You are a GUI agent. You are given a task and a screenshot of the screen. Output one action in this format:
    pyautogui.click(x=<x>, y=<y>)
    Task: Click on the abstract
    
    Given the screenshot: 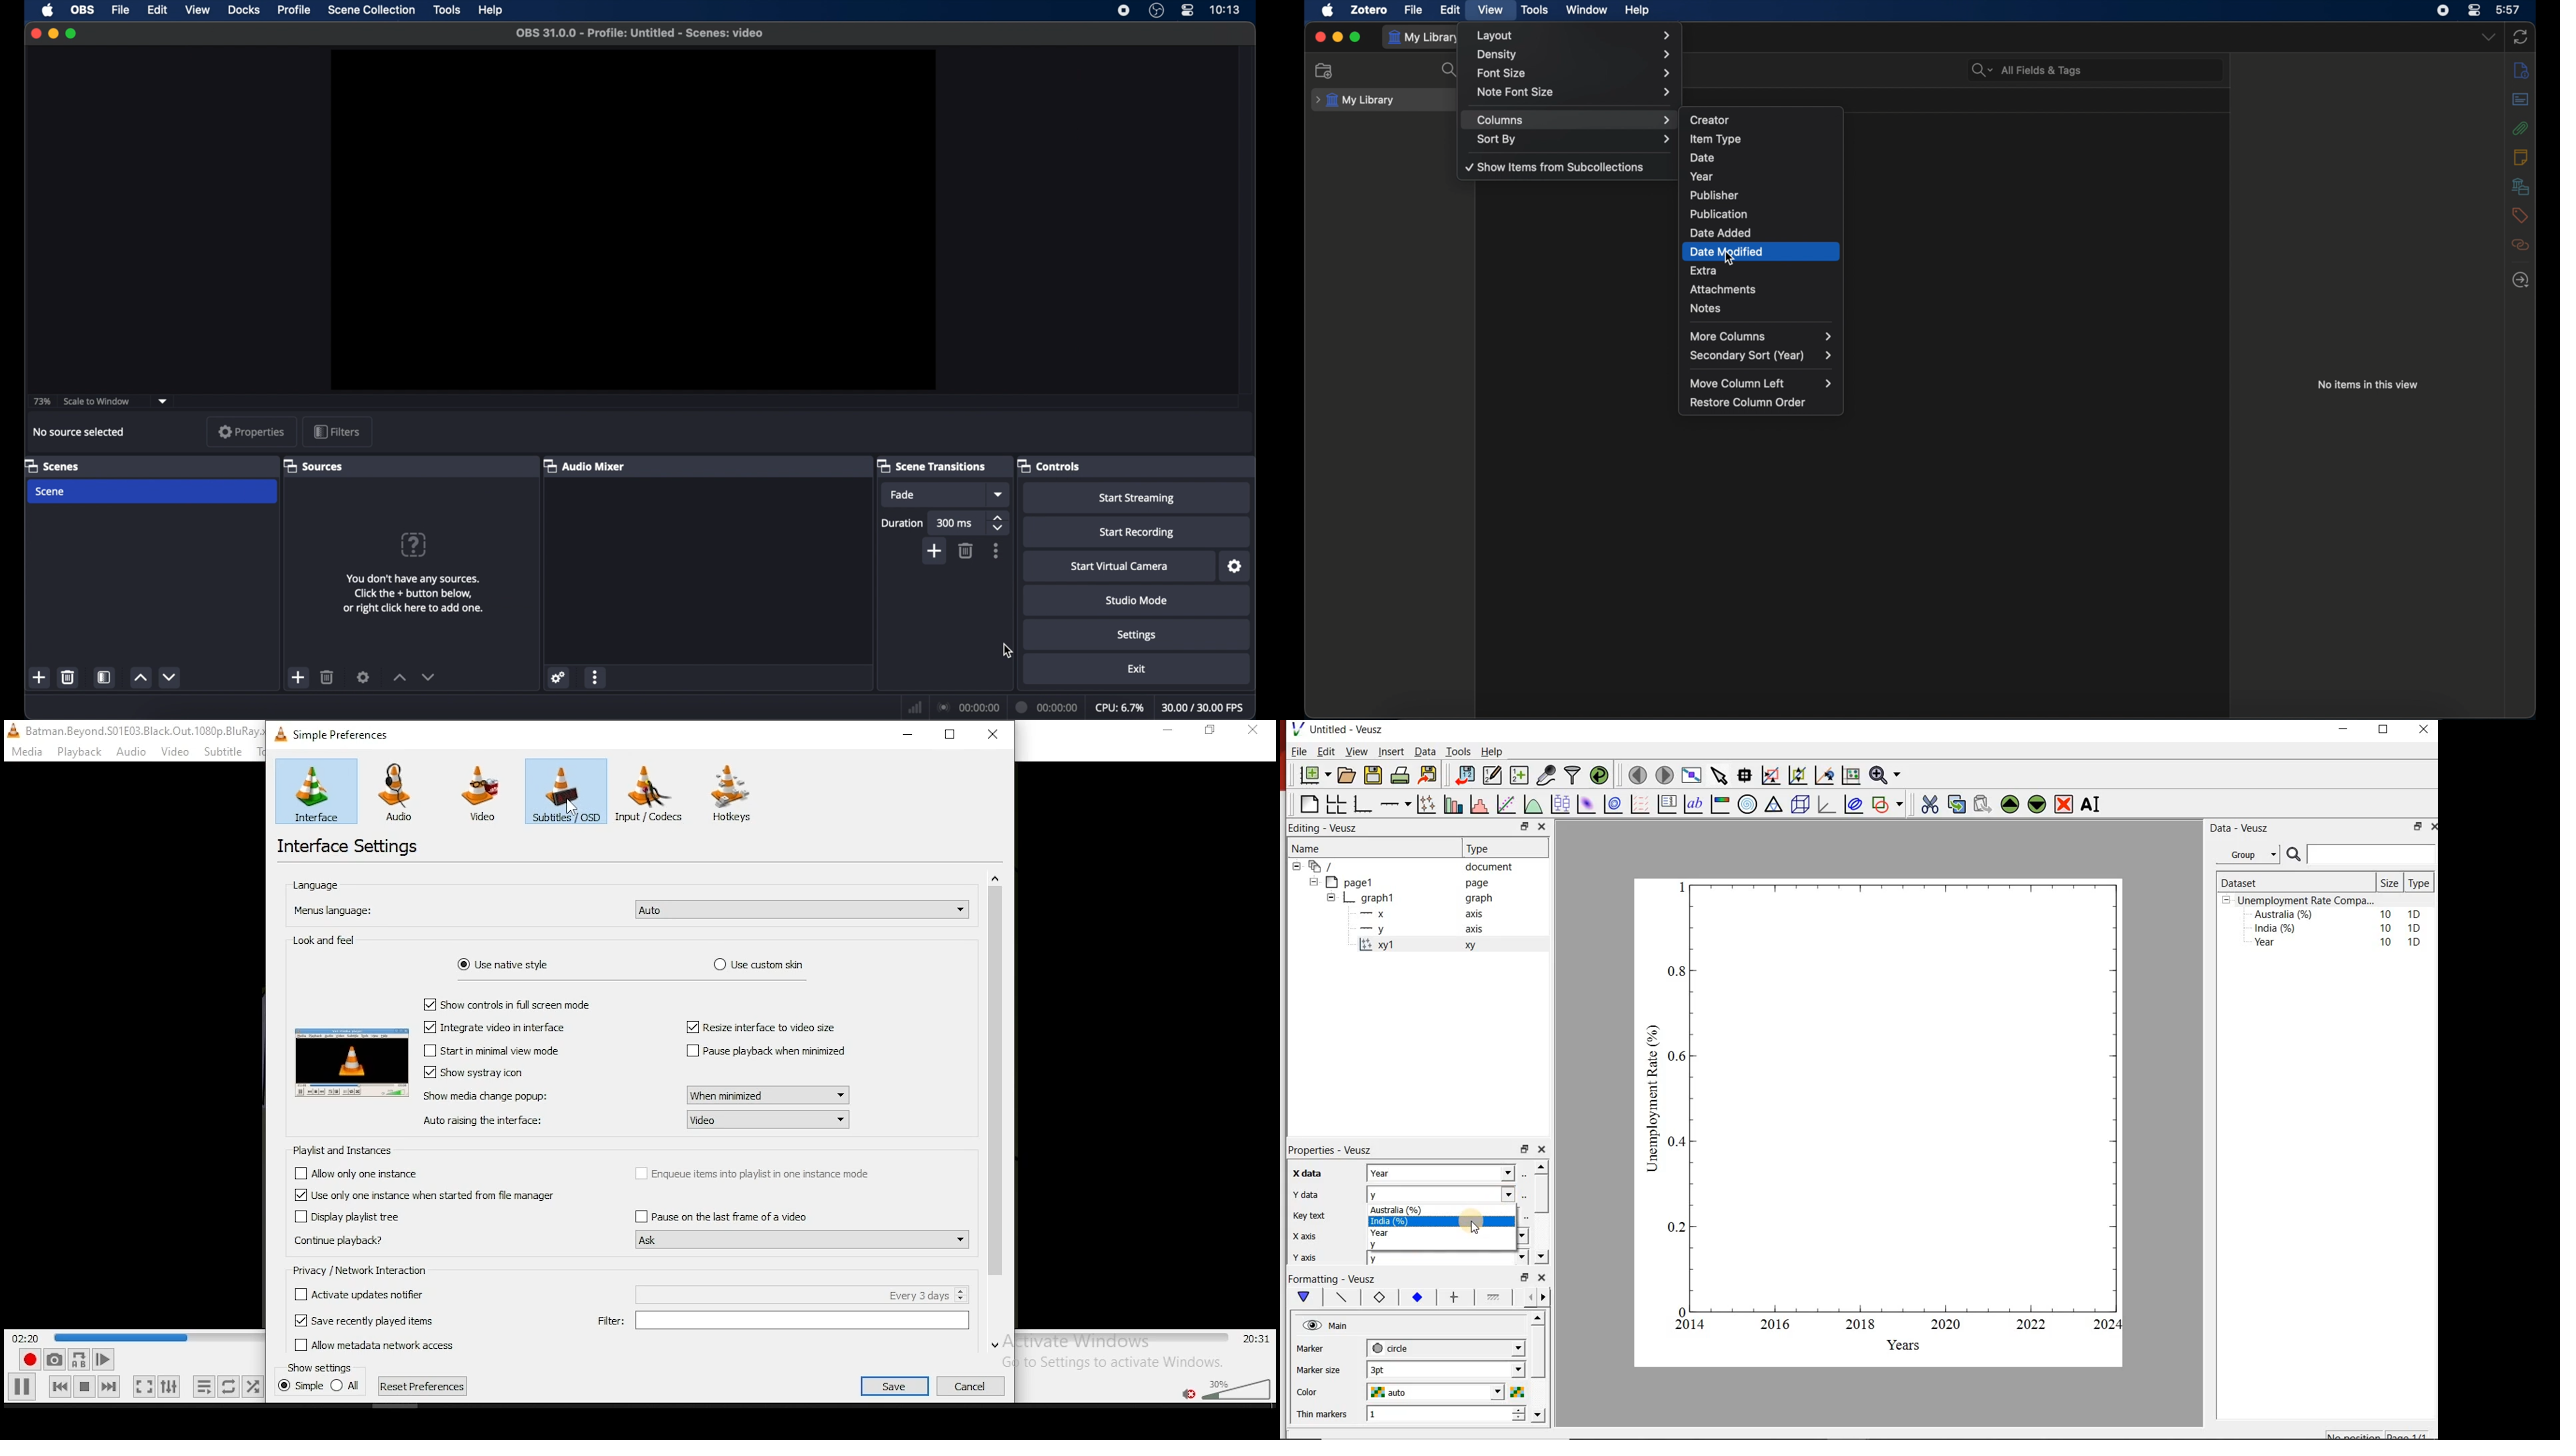 What is the action you would take?
    pyautogui.click(x=2520, y=99)
    